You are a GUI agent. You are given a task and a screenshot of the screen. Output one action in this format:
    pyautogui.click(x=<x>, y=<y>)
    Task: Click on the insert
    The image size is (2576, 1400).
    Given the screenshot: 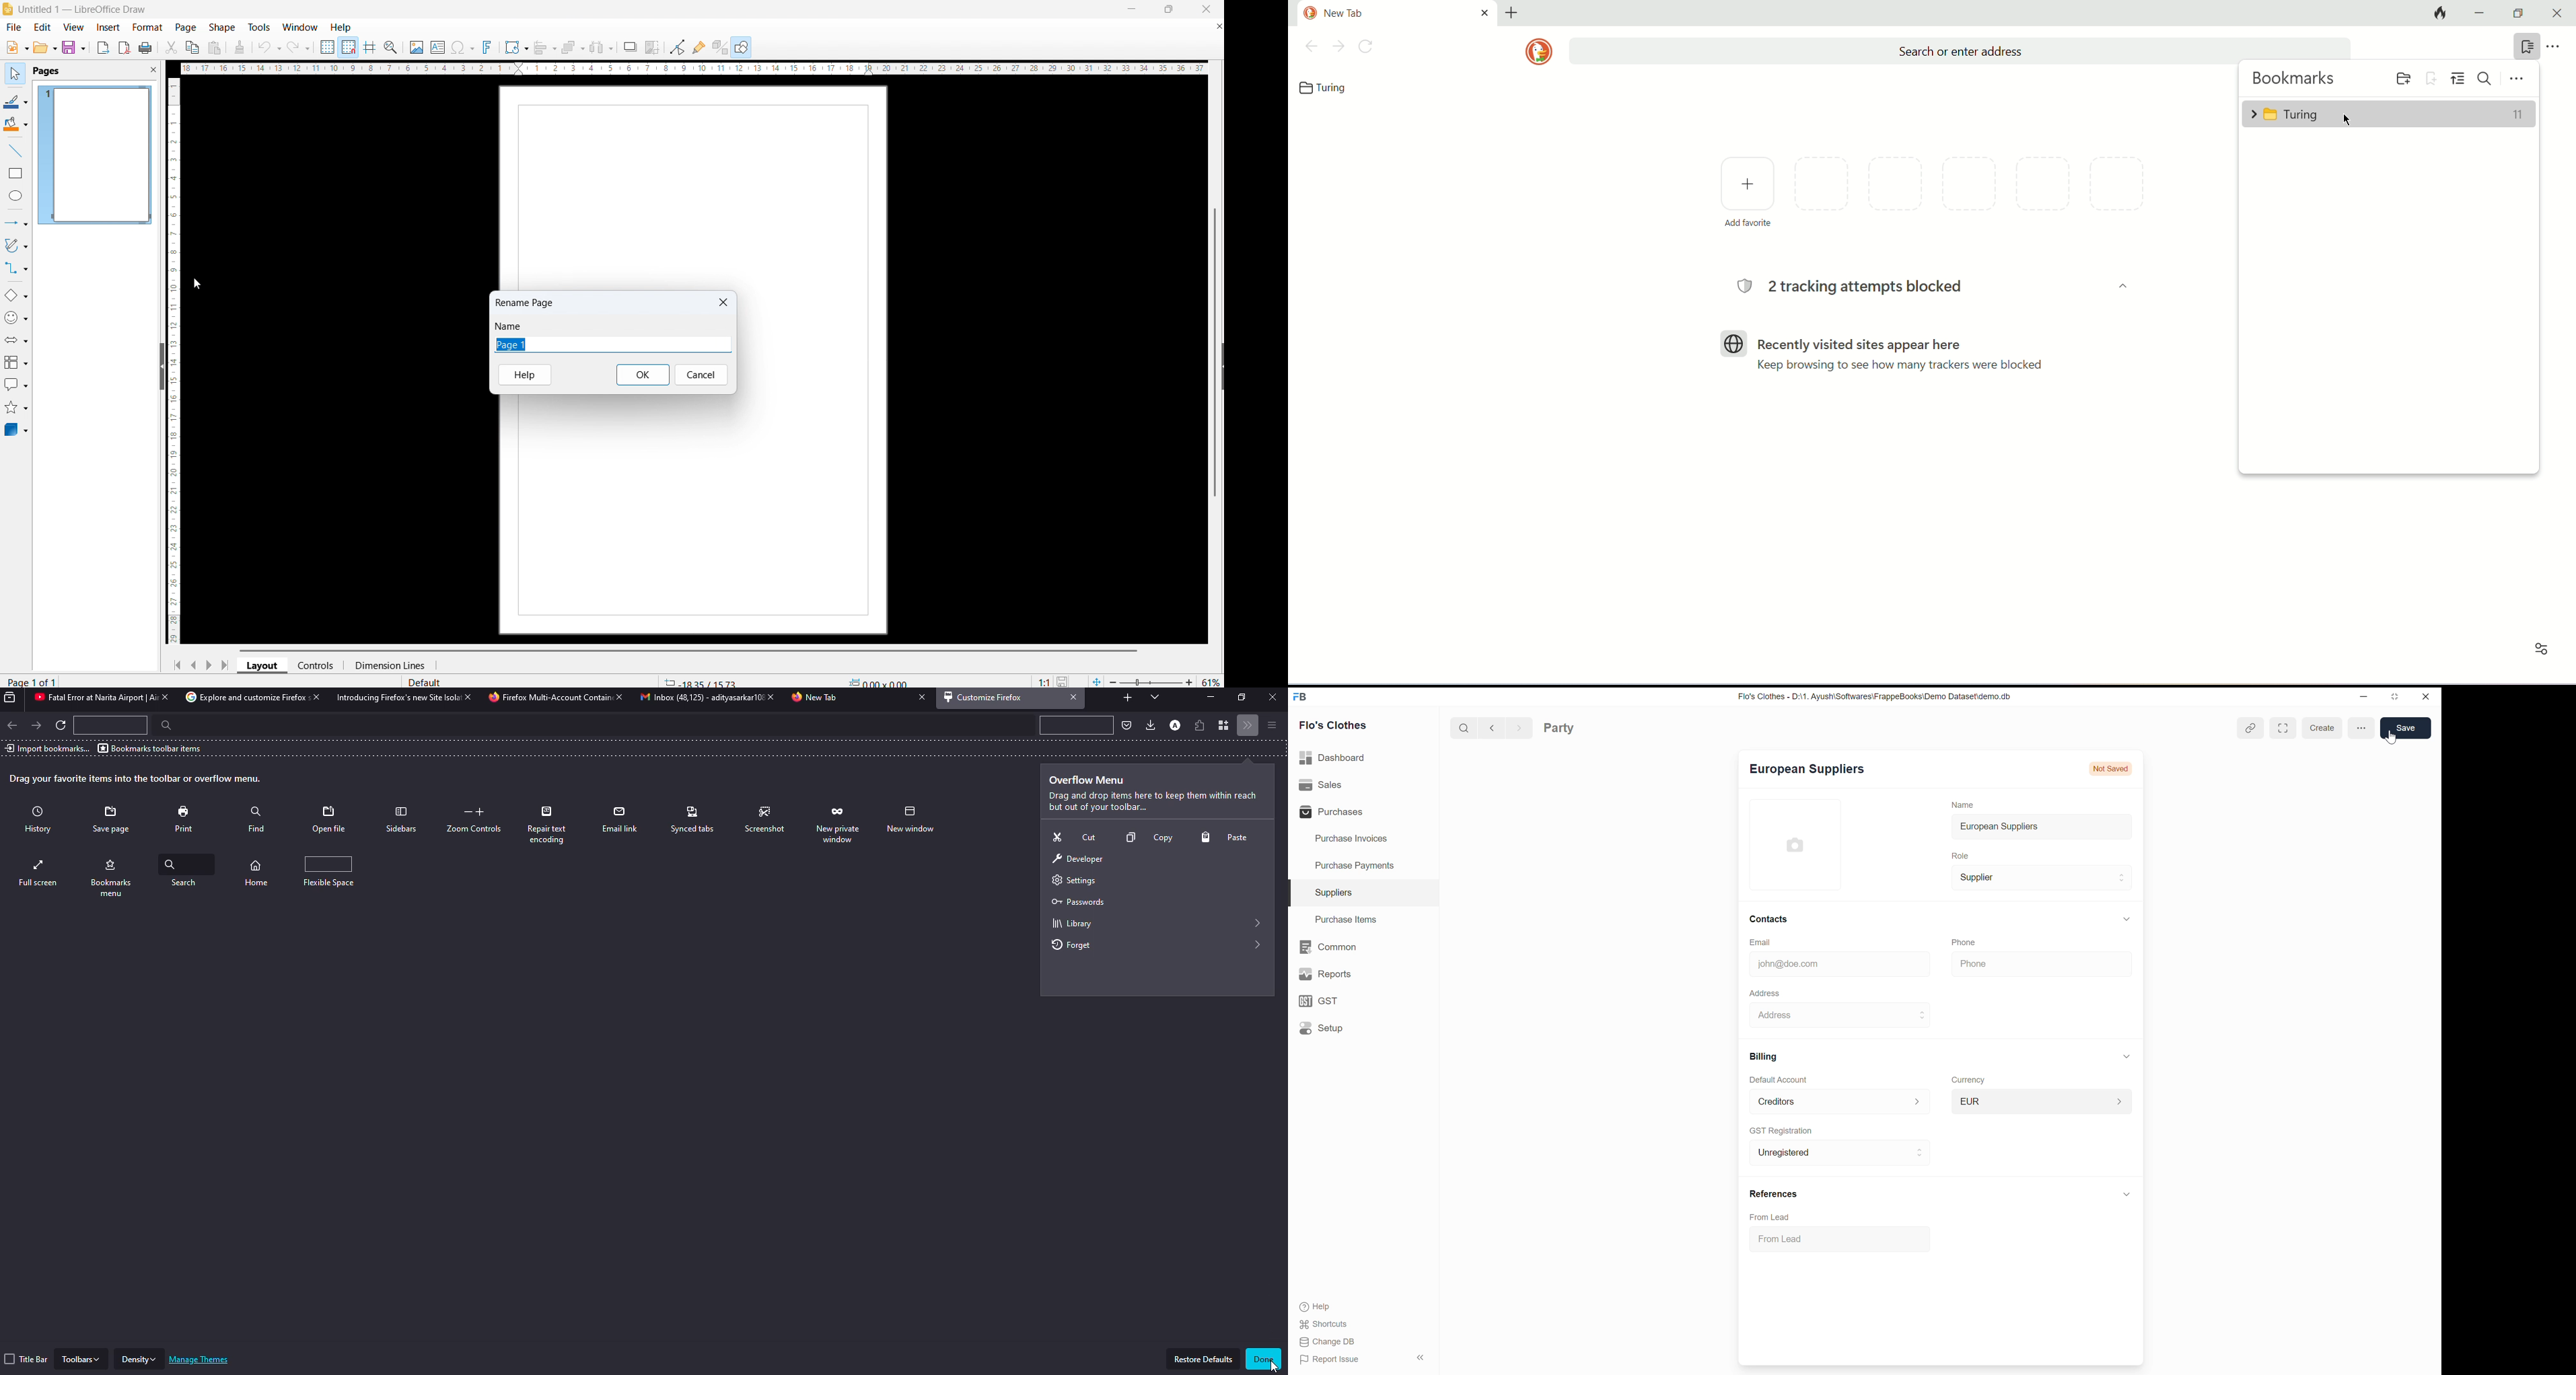 What is the action you would take?
    pyautogui.click(x=107, y=28)
    